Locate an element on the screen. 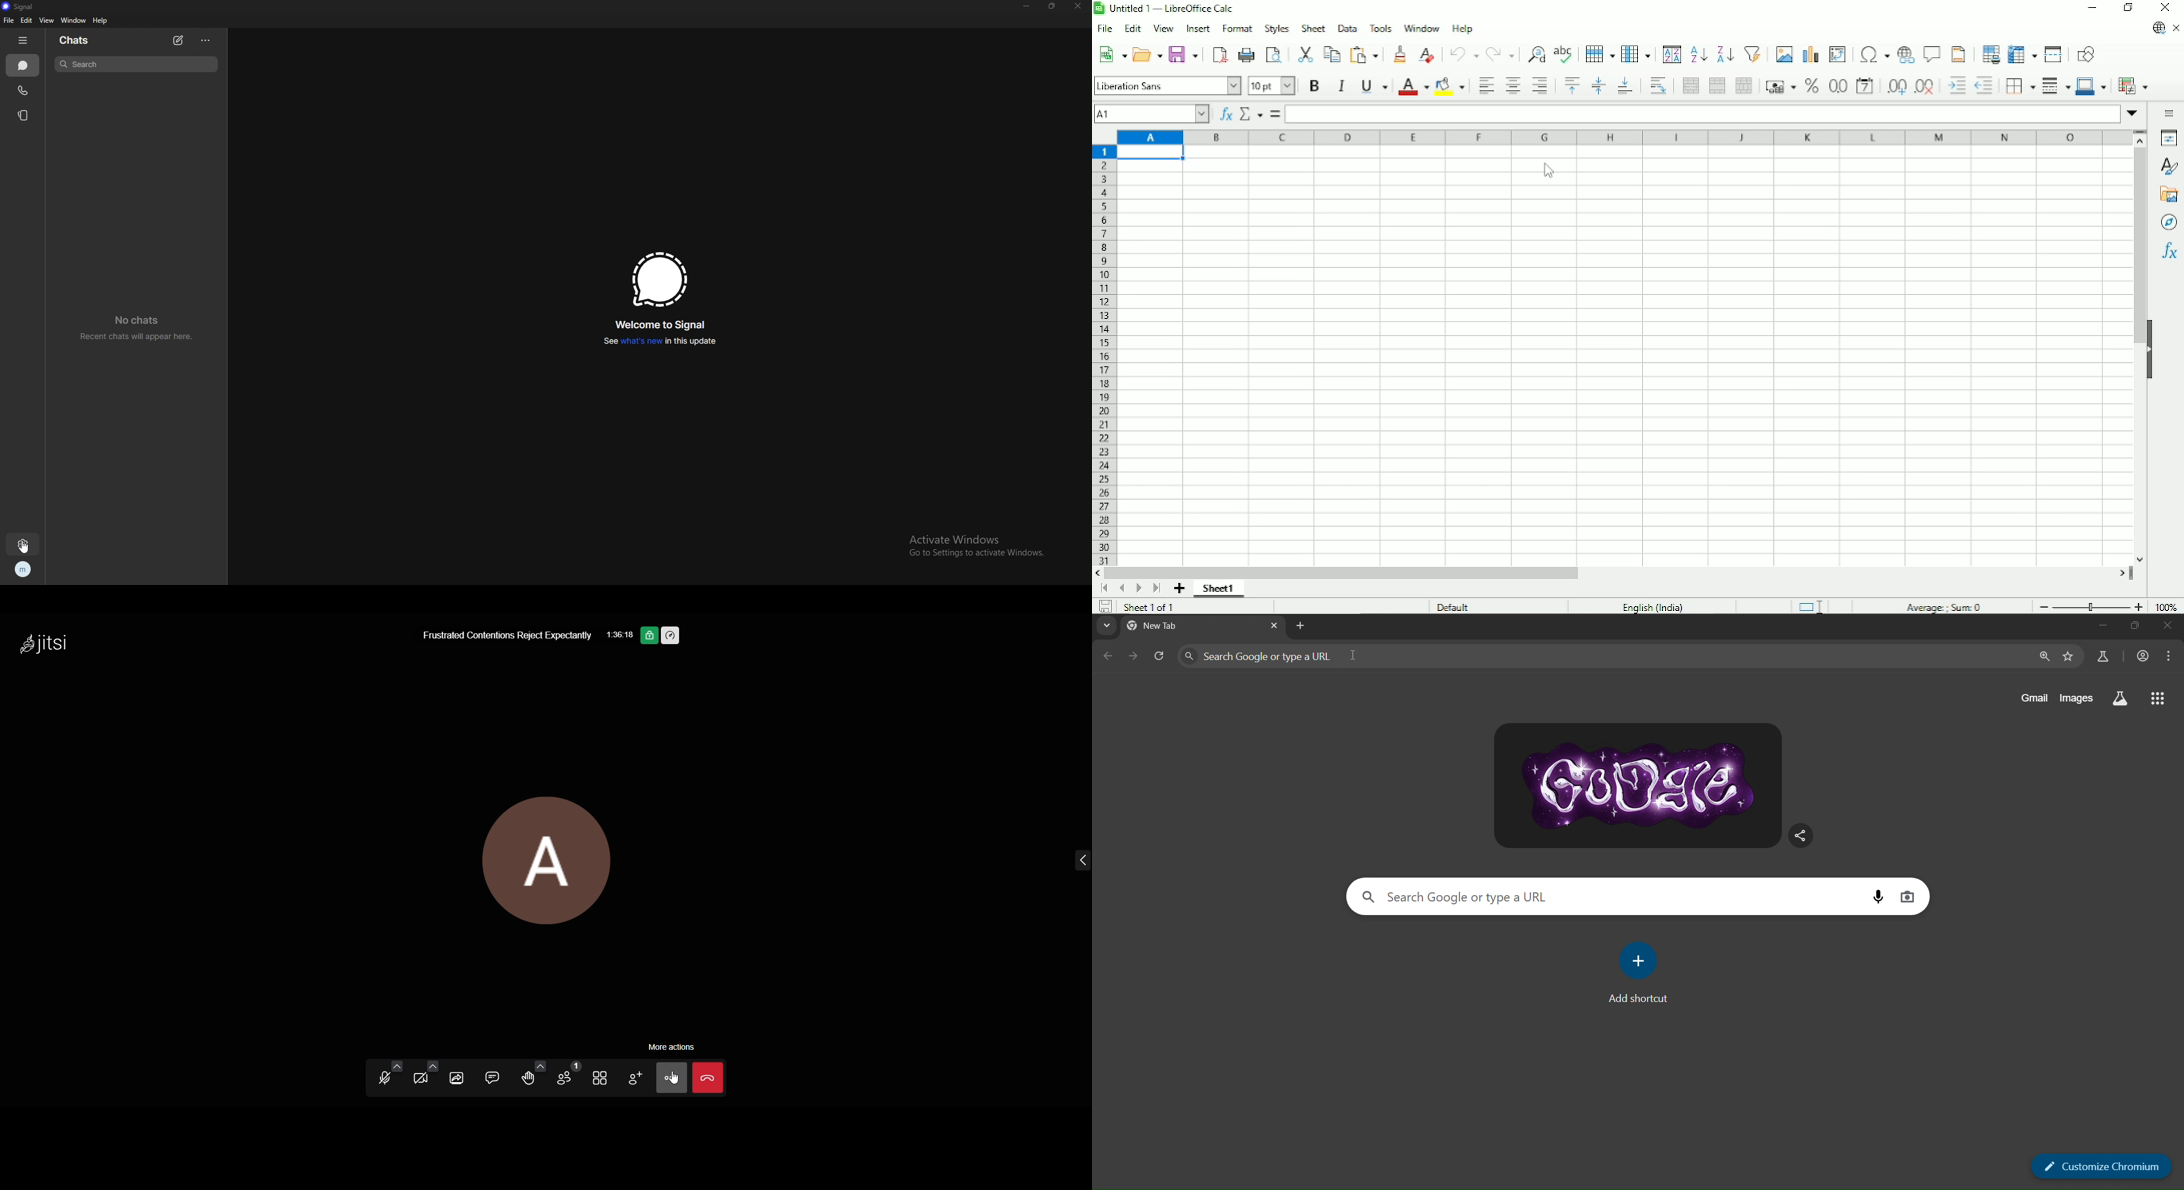 The width and height of the screenshot is (2184, 1204). Row is located at coordinates (1597, 53).